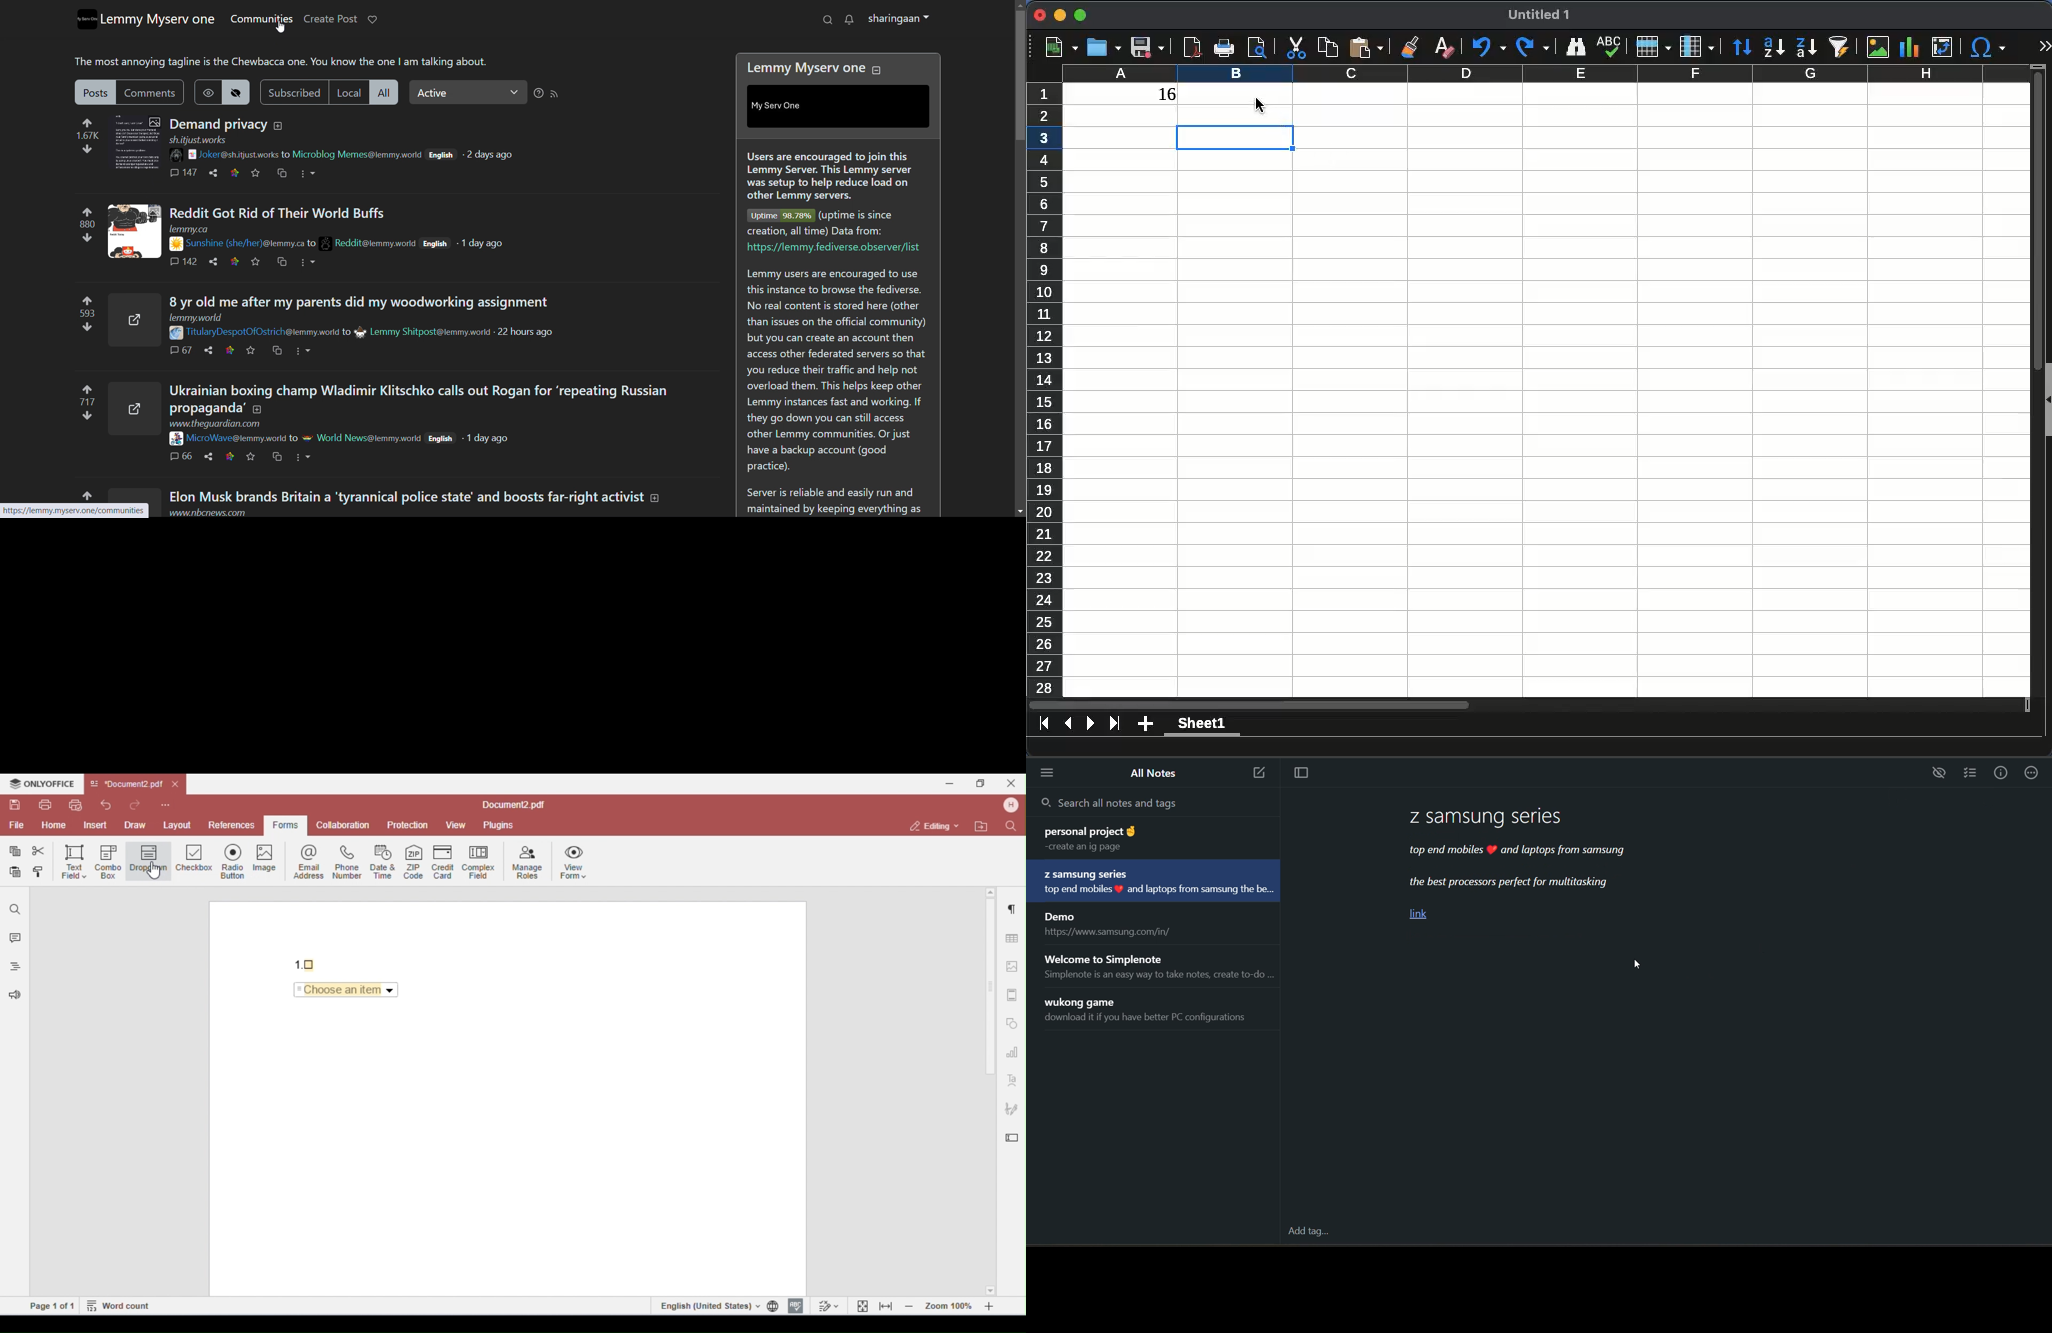 The image size is (2072, 1344). What do you see at coordinates (1055, 47) in the screenshot?
I see `new` at bounding box center [1055, 47].